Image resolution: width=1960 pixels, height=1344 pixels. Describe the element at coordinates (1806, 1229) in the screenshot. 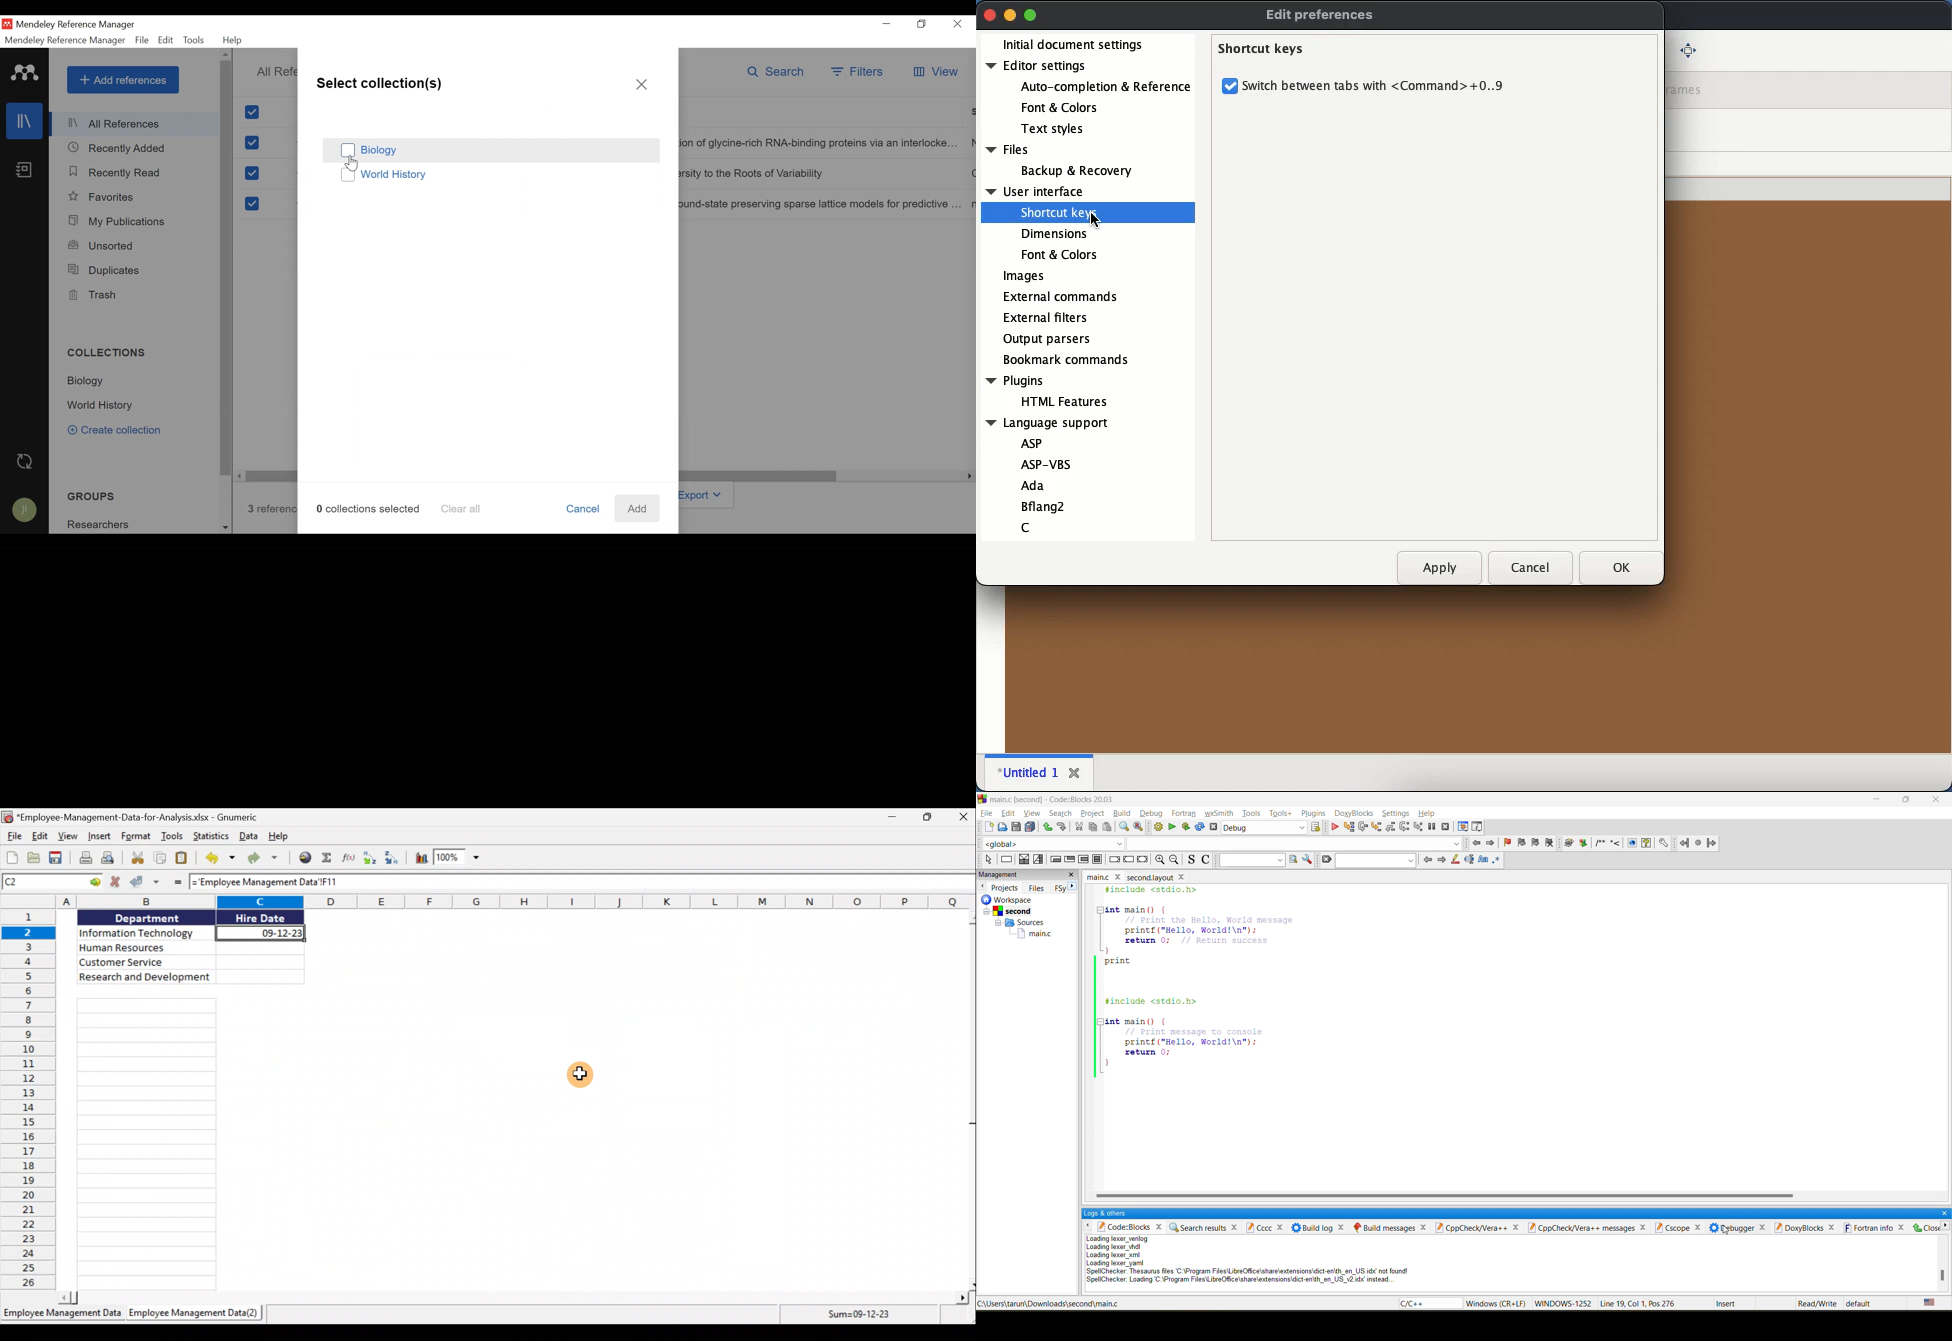

I see `doxyblocks` at that location.